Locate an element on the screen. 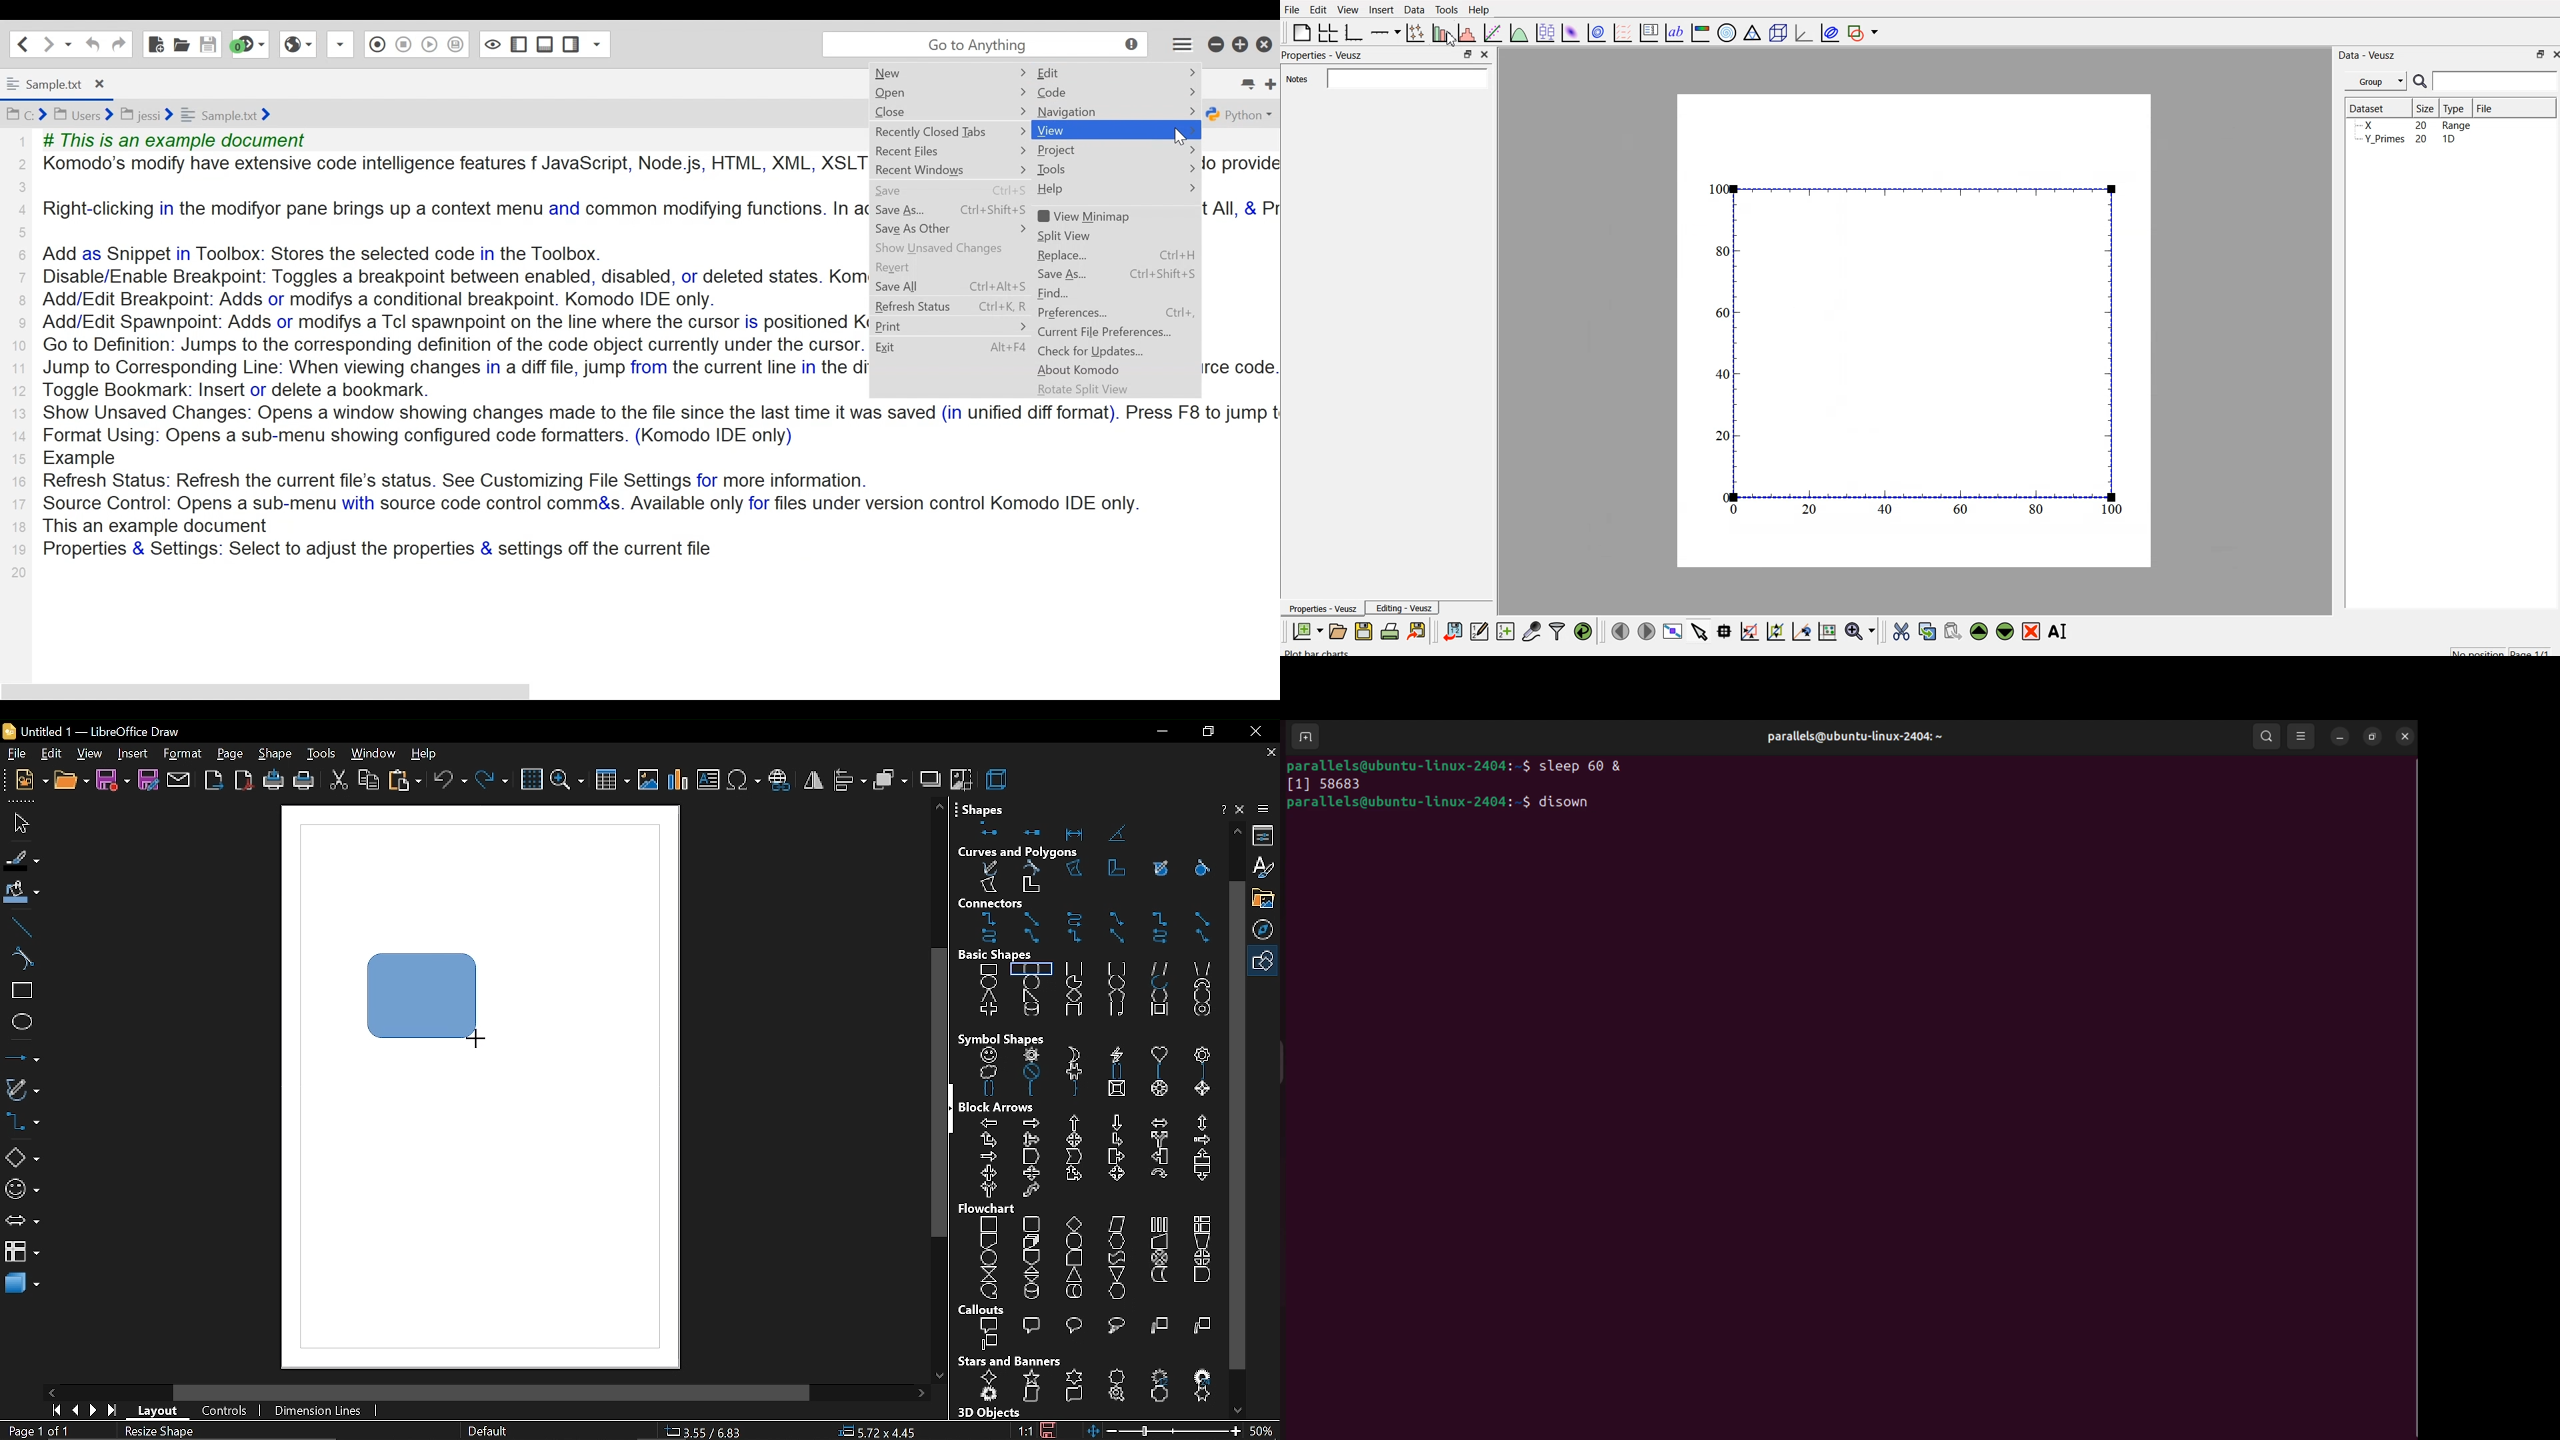 Image resolution: width=2576 pixels, height=1456 pixels. New Tab is located at coordinates (1266, 81).